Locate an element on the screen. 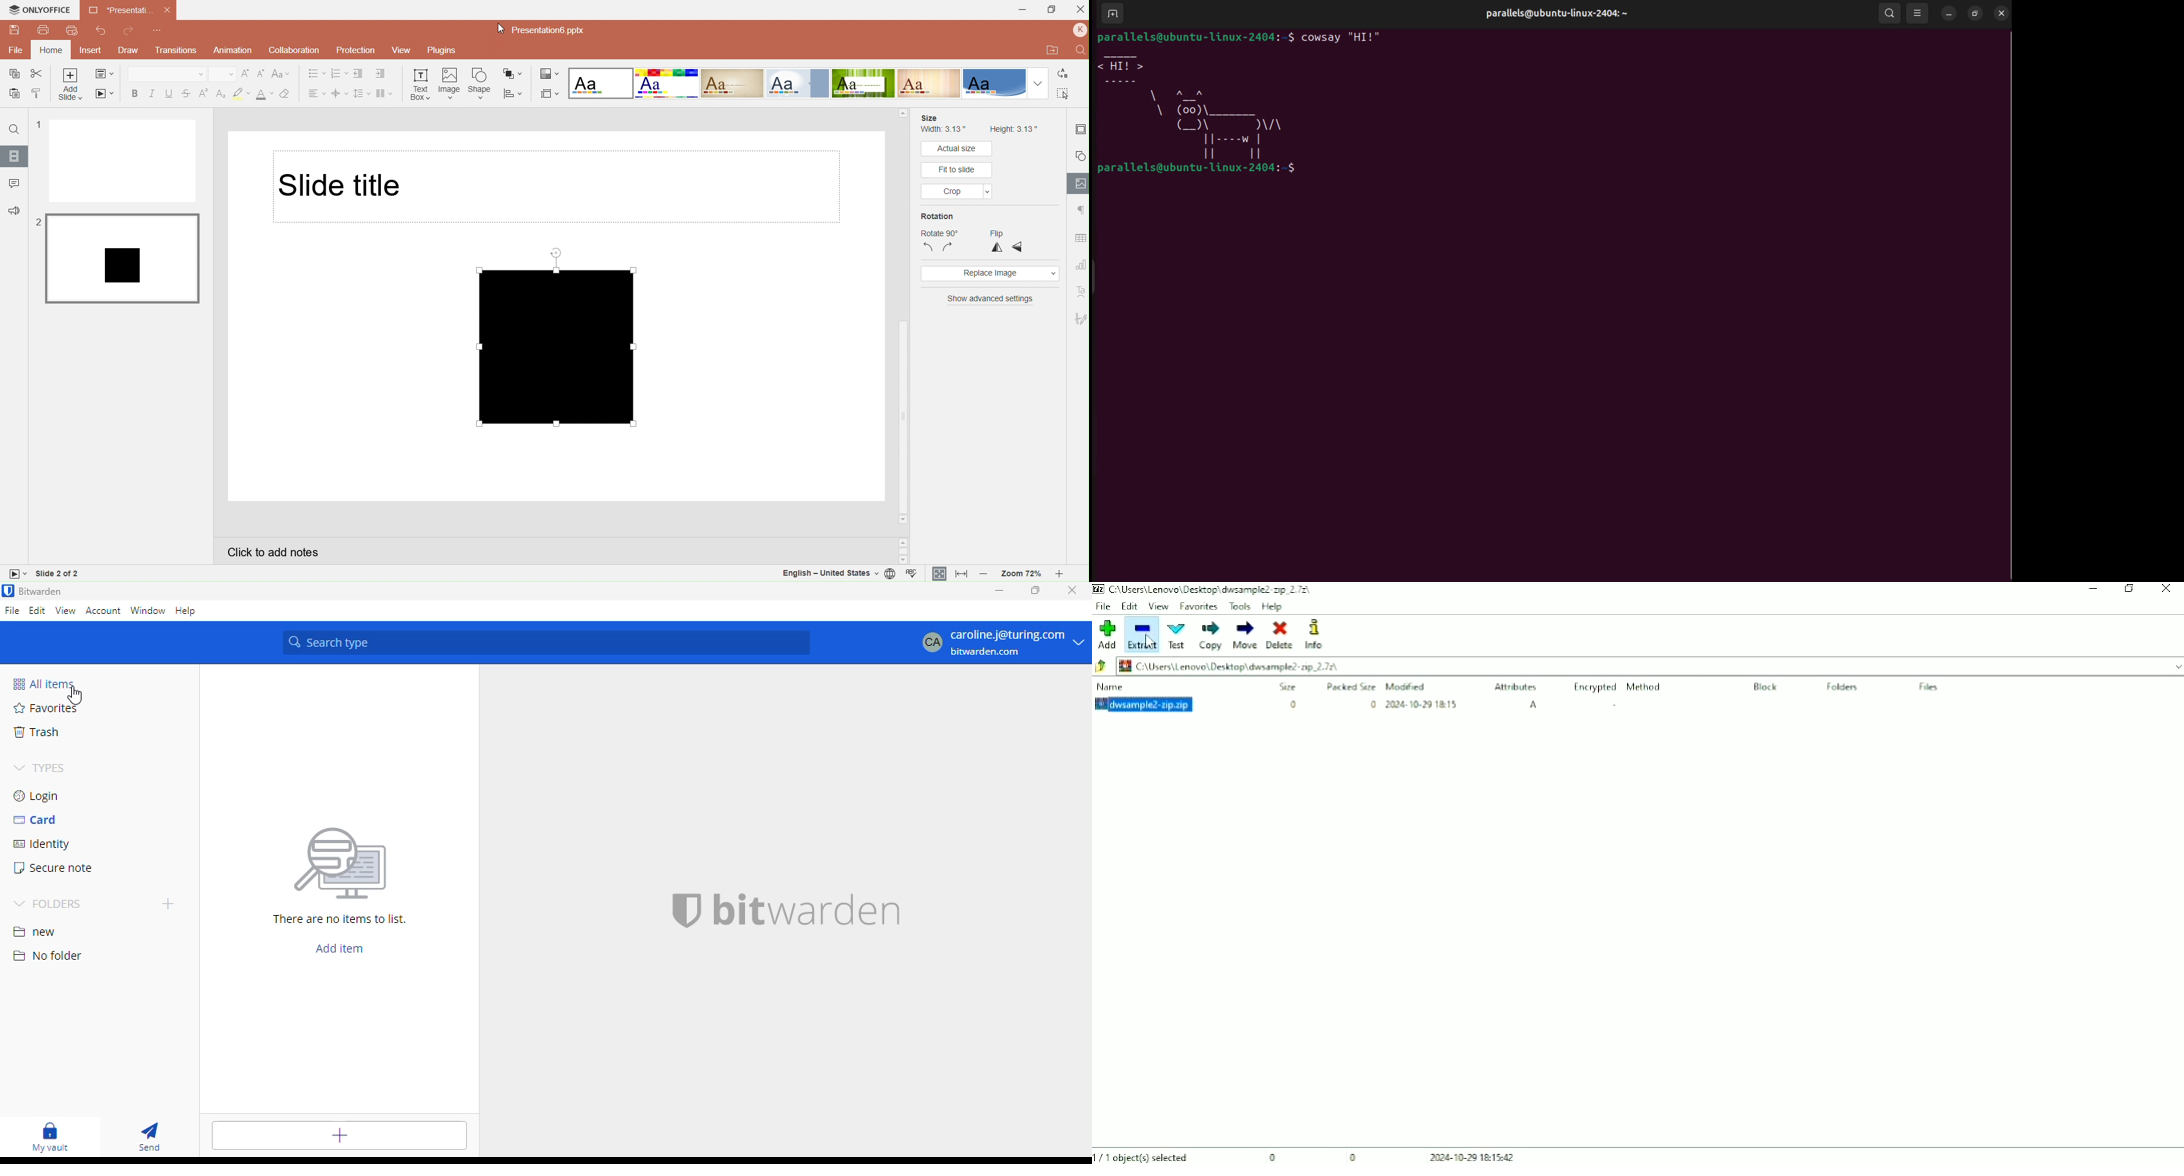 The image size is (2184, 1176). horizontal is located at coordinates (1017, 247).